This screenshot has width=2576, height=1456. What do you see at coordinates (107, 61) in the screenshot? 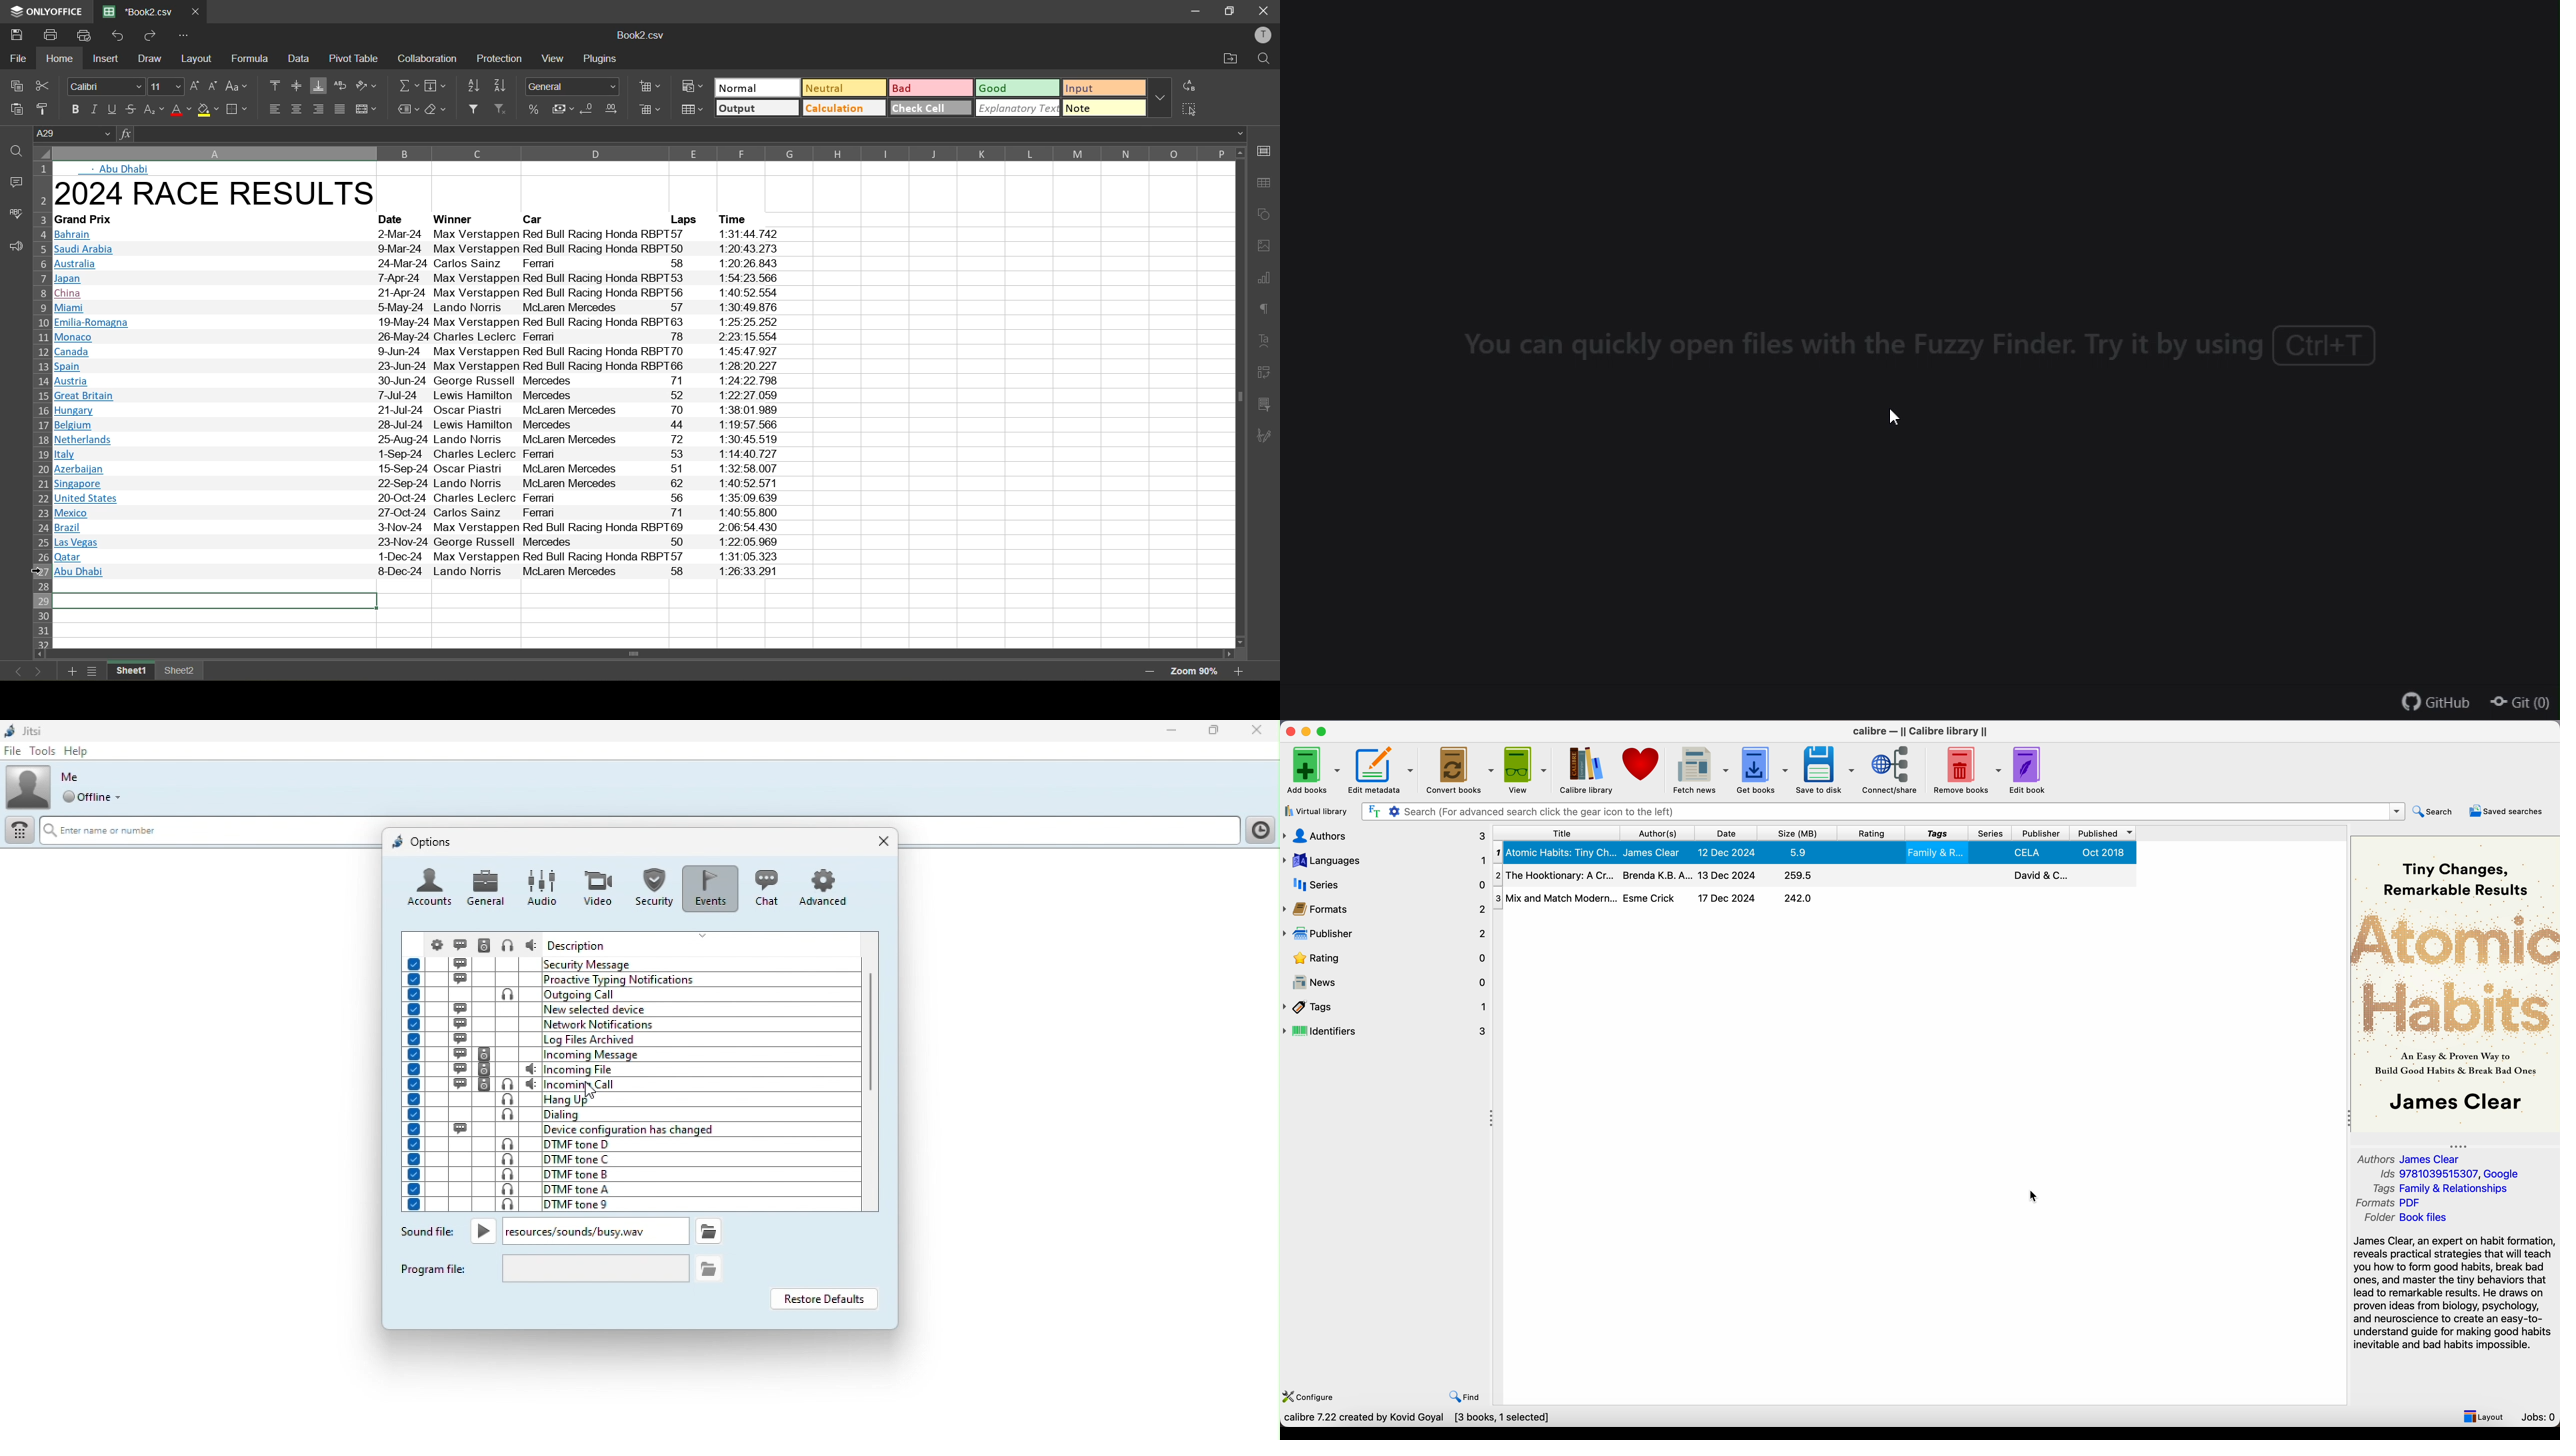
I see `insert` at bounding box center [107, 61].